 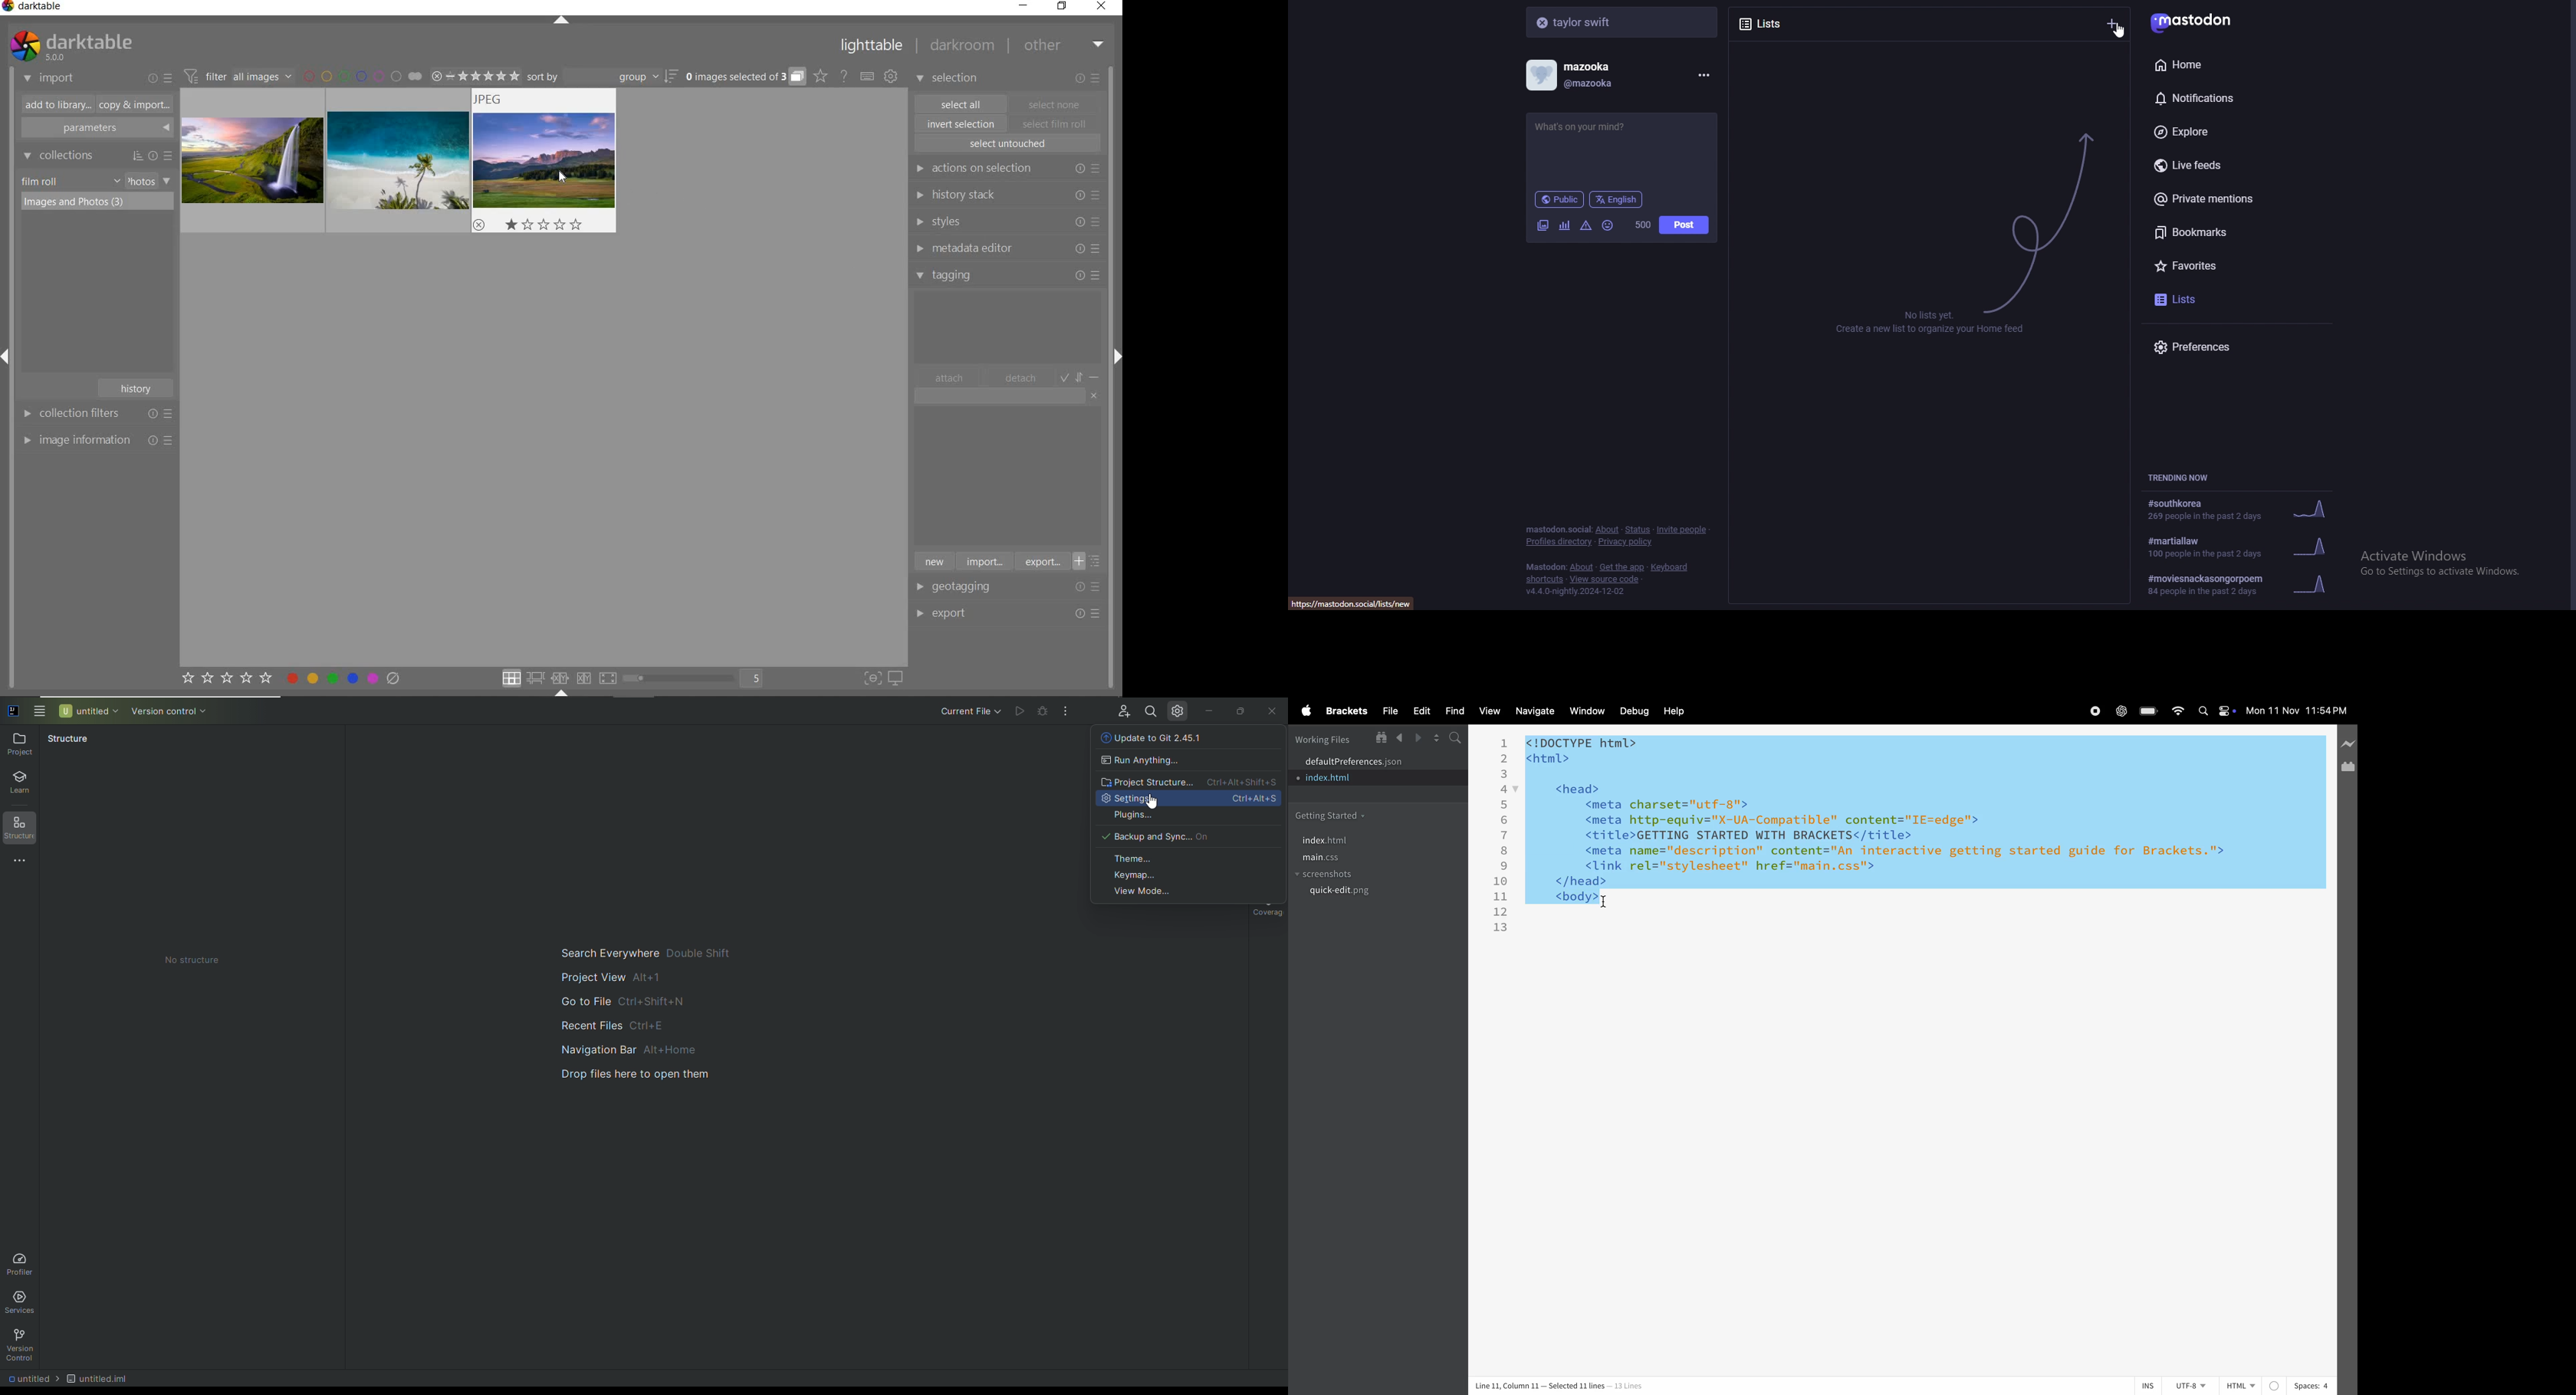 I want to click on help, so click(x=1675, y=711).